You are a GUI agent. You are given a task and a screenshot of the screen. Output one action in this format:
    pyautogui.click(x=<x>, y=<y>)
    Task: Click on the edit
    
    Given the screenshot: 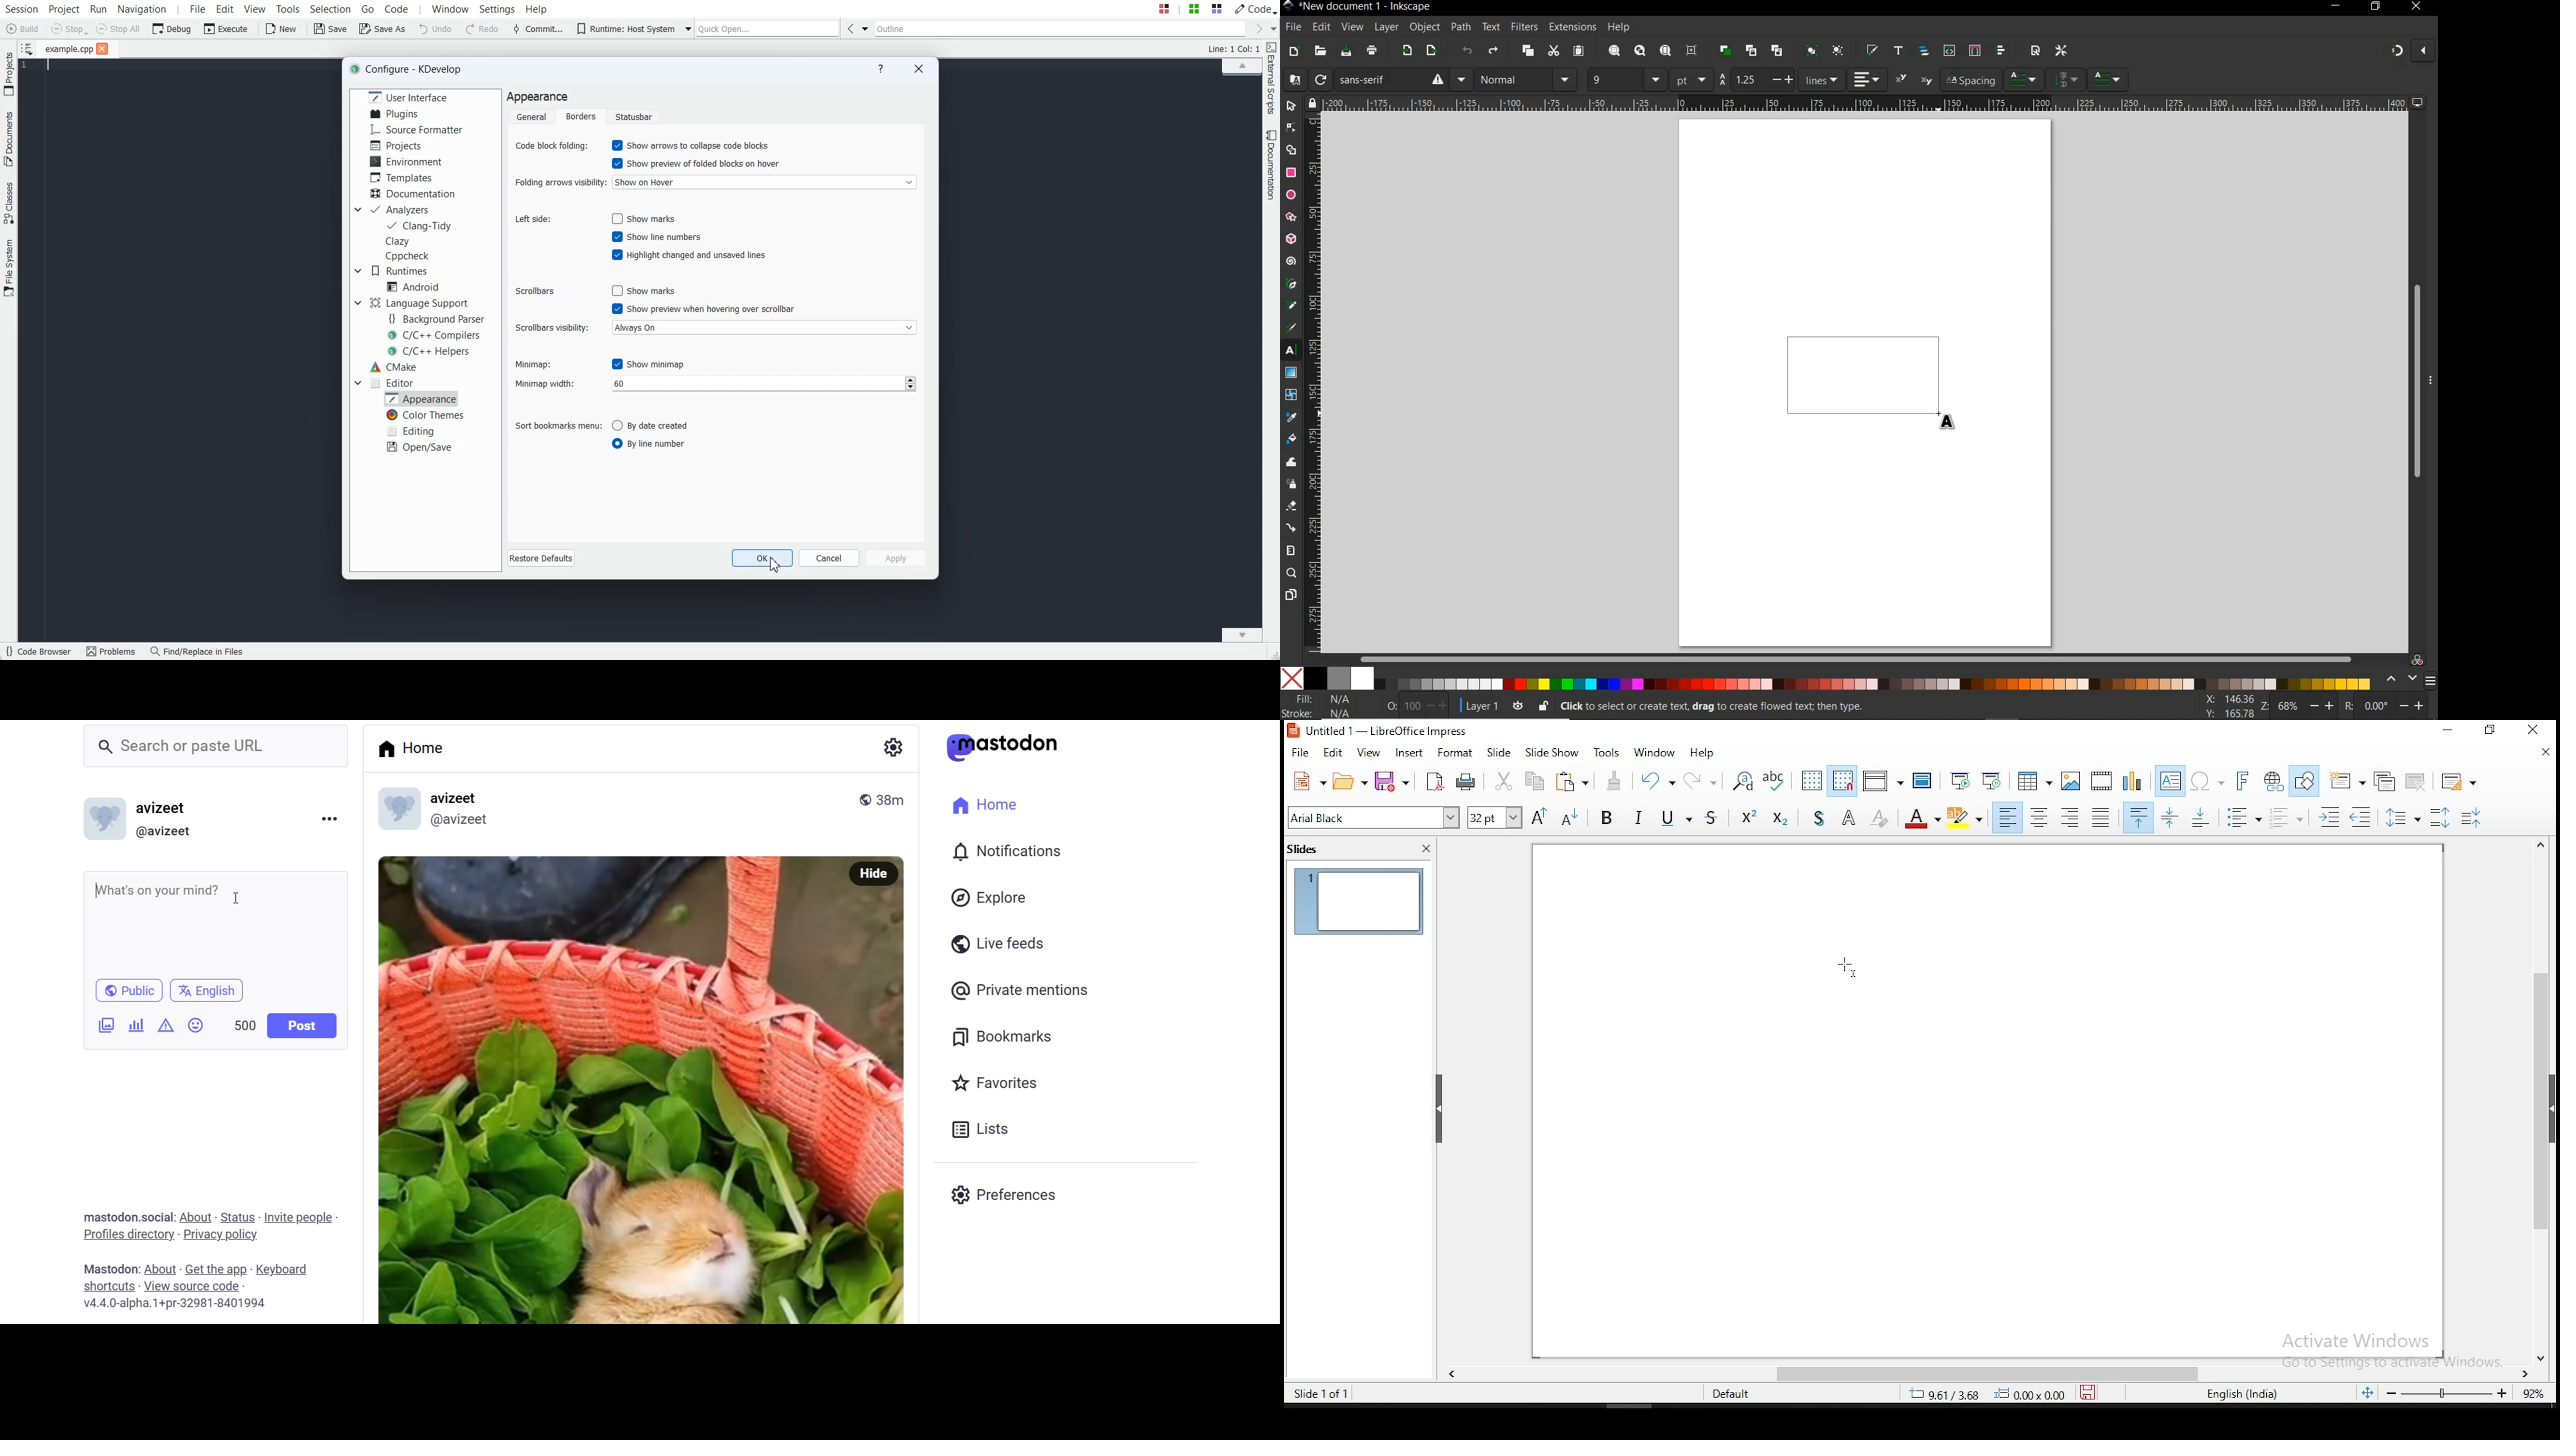 What is the action you would take?
    pyautogui.click(x=1331, y=753)
    